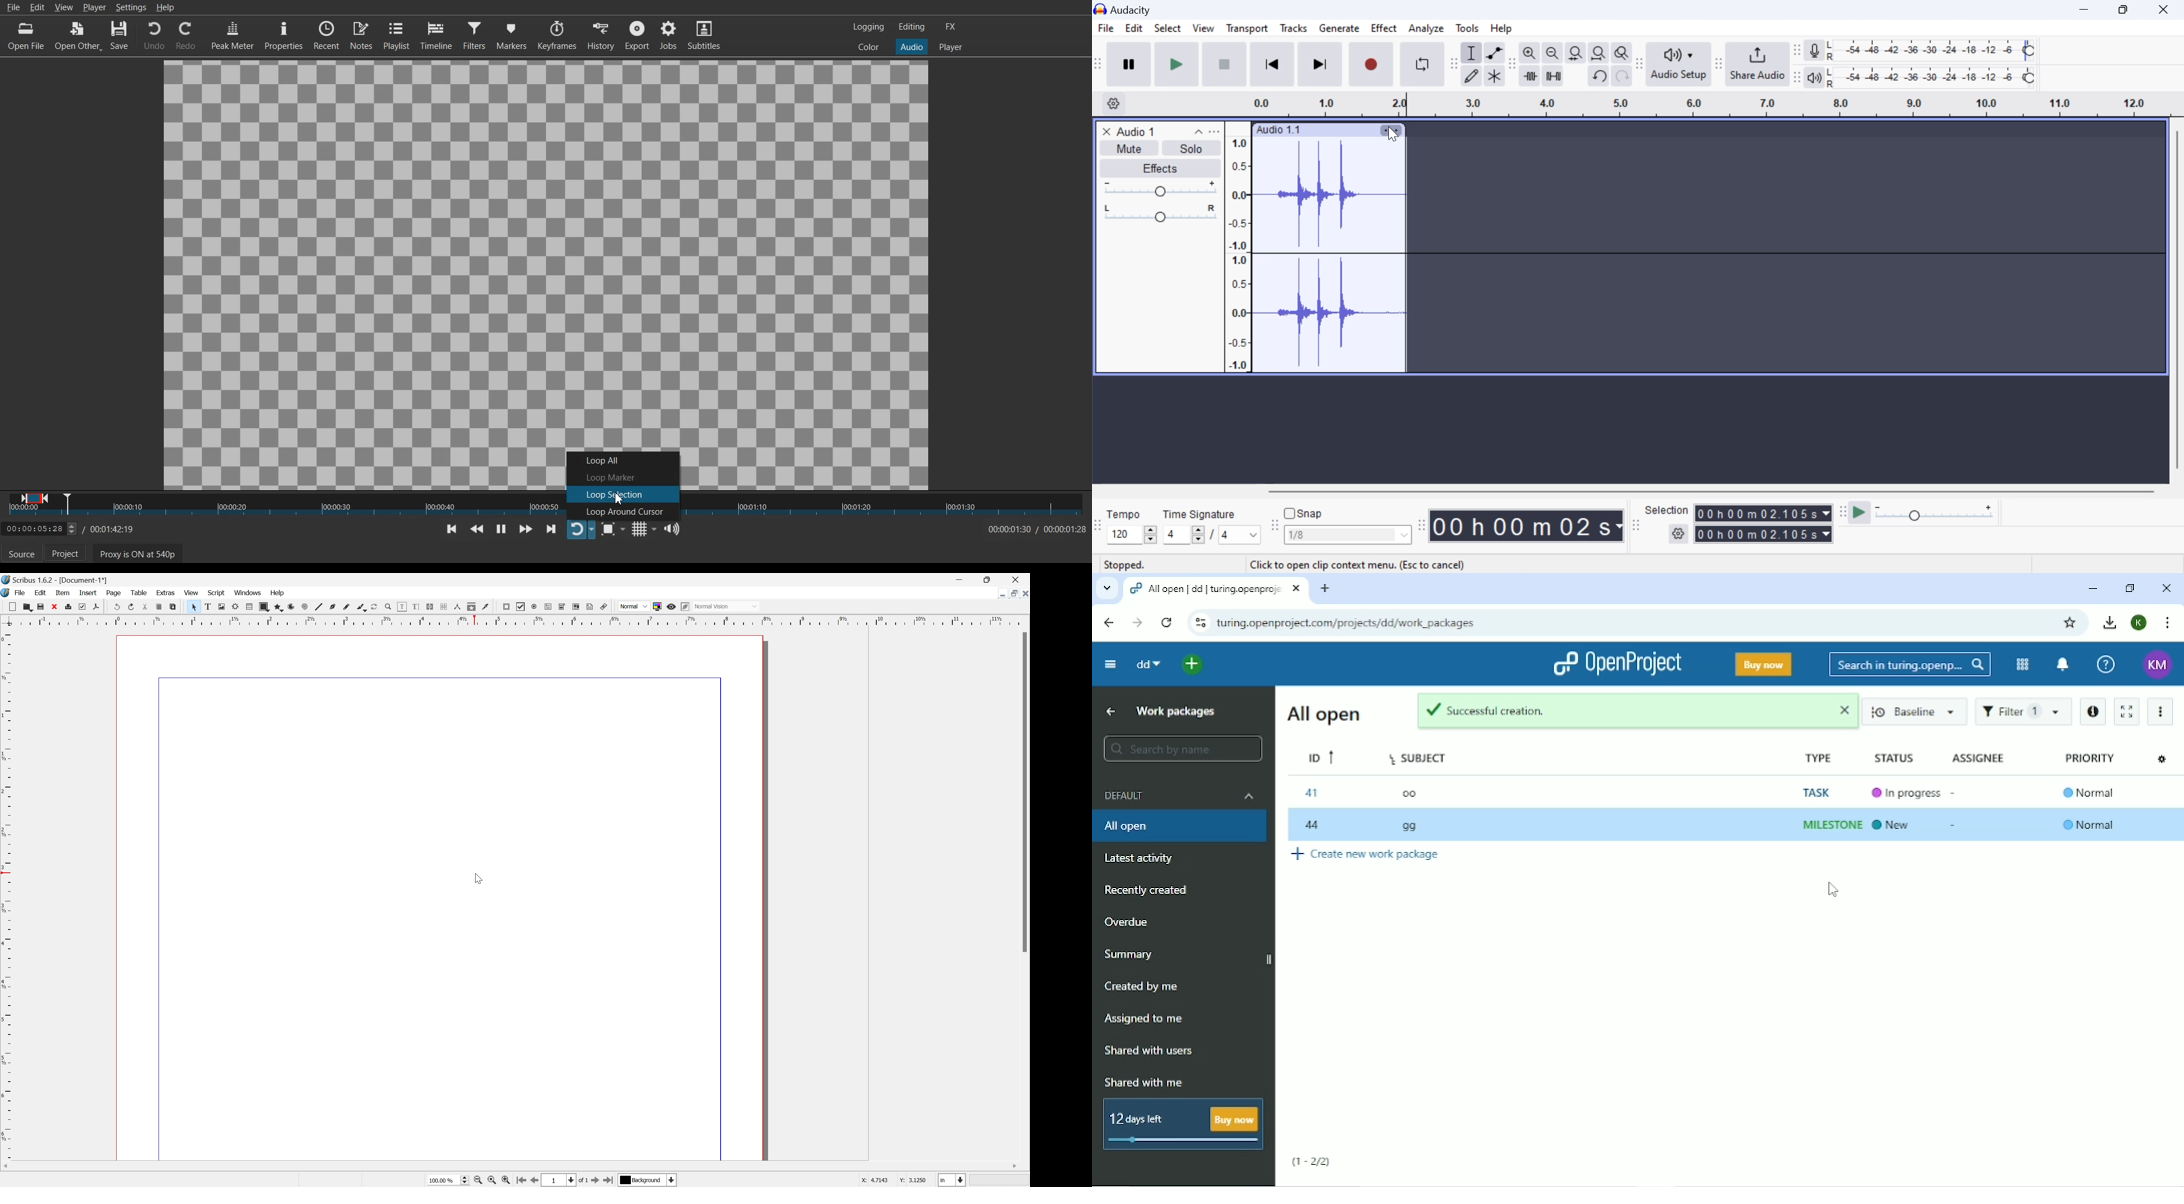  I want to click on Back, so click(1109, 623).